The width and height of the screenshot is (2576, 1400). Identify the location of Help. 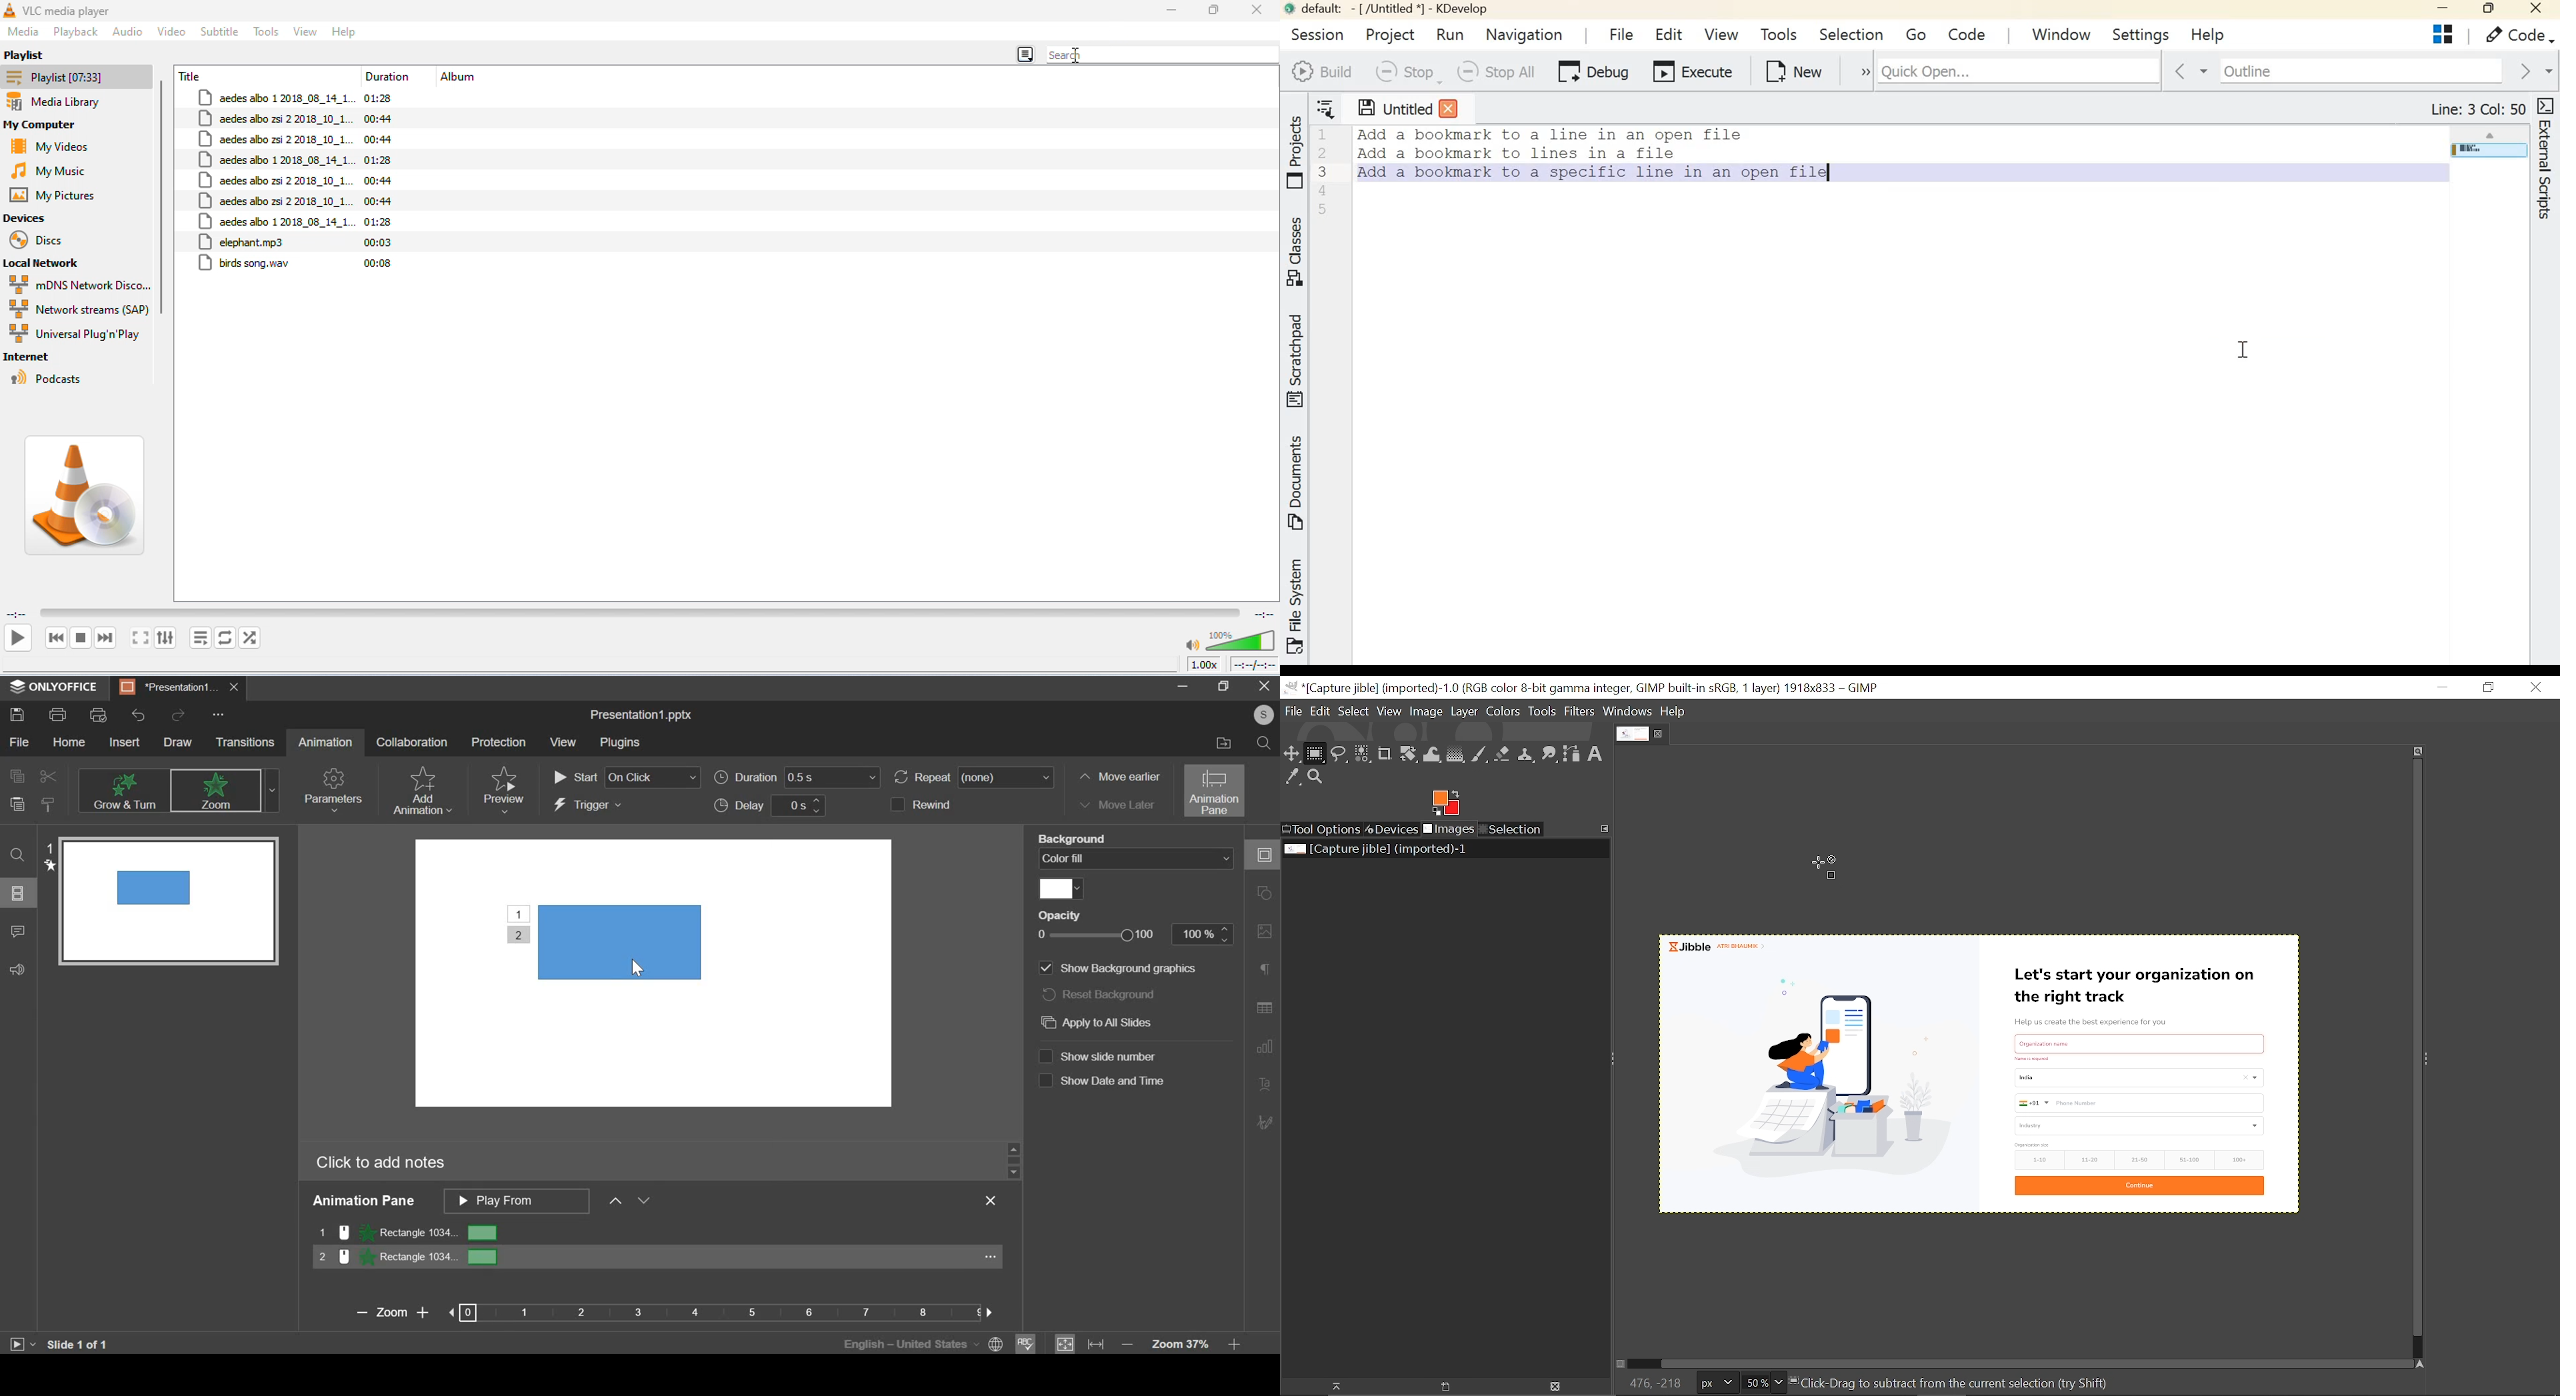
(1674, 712).